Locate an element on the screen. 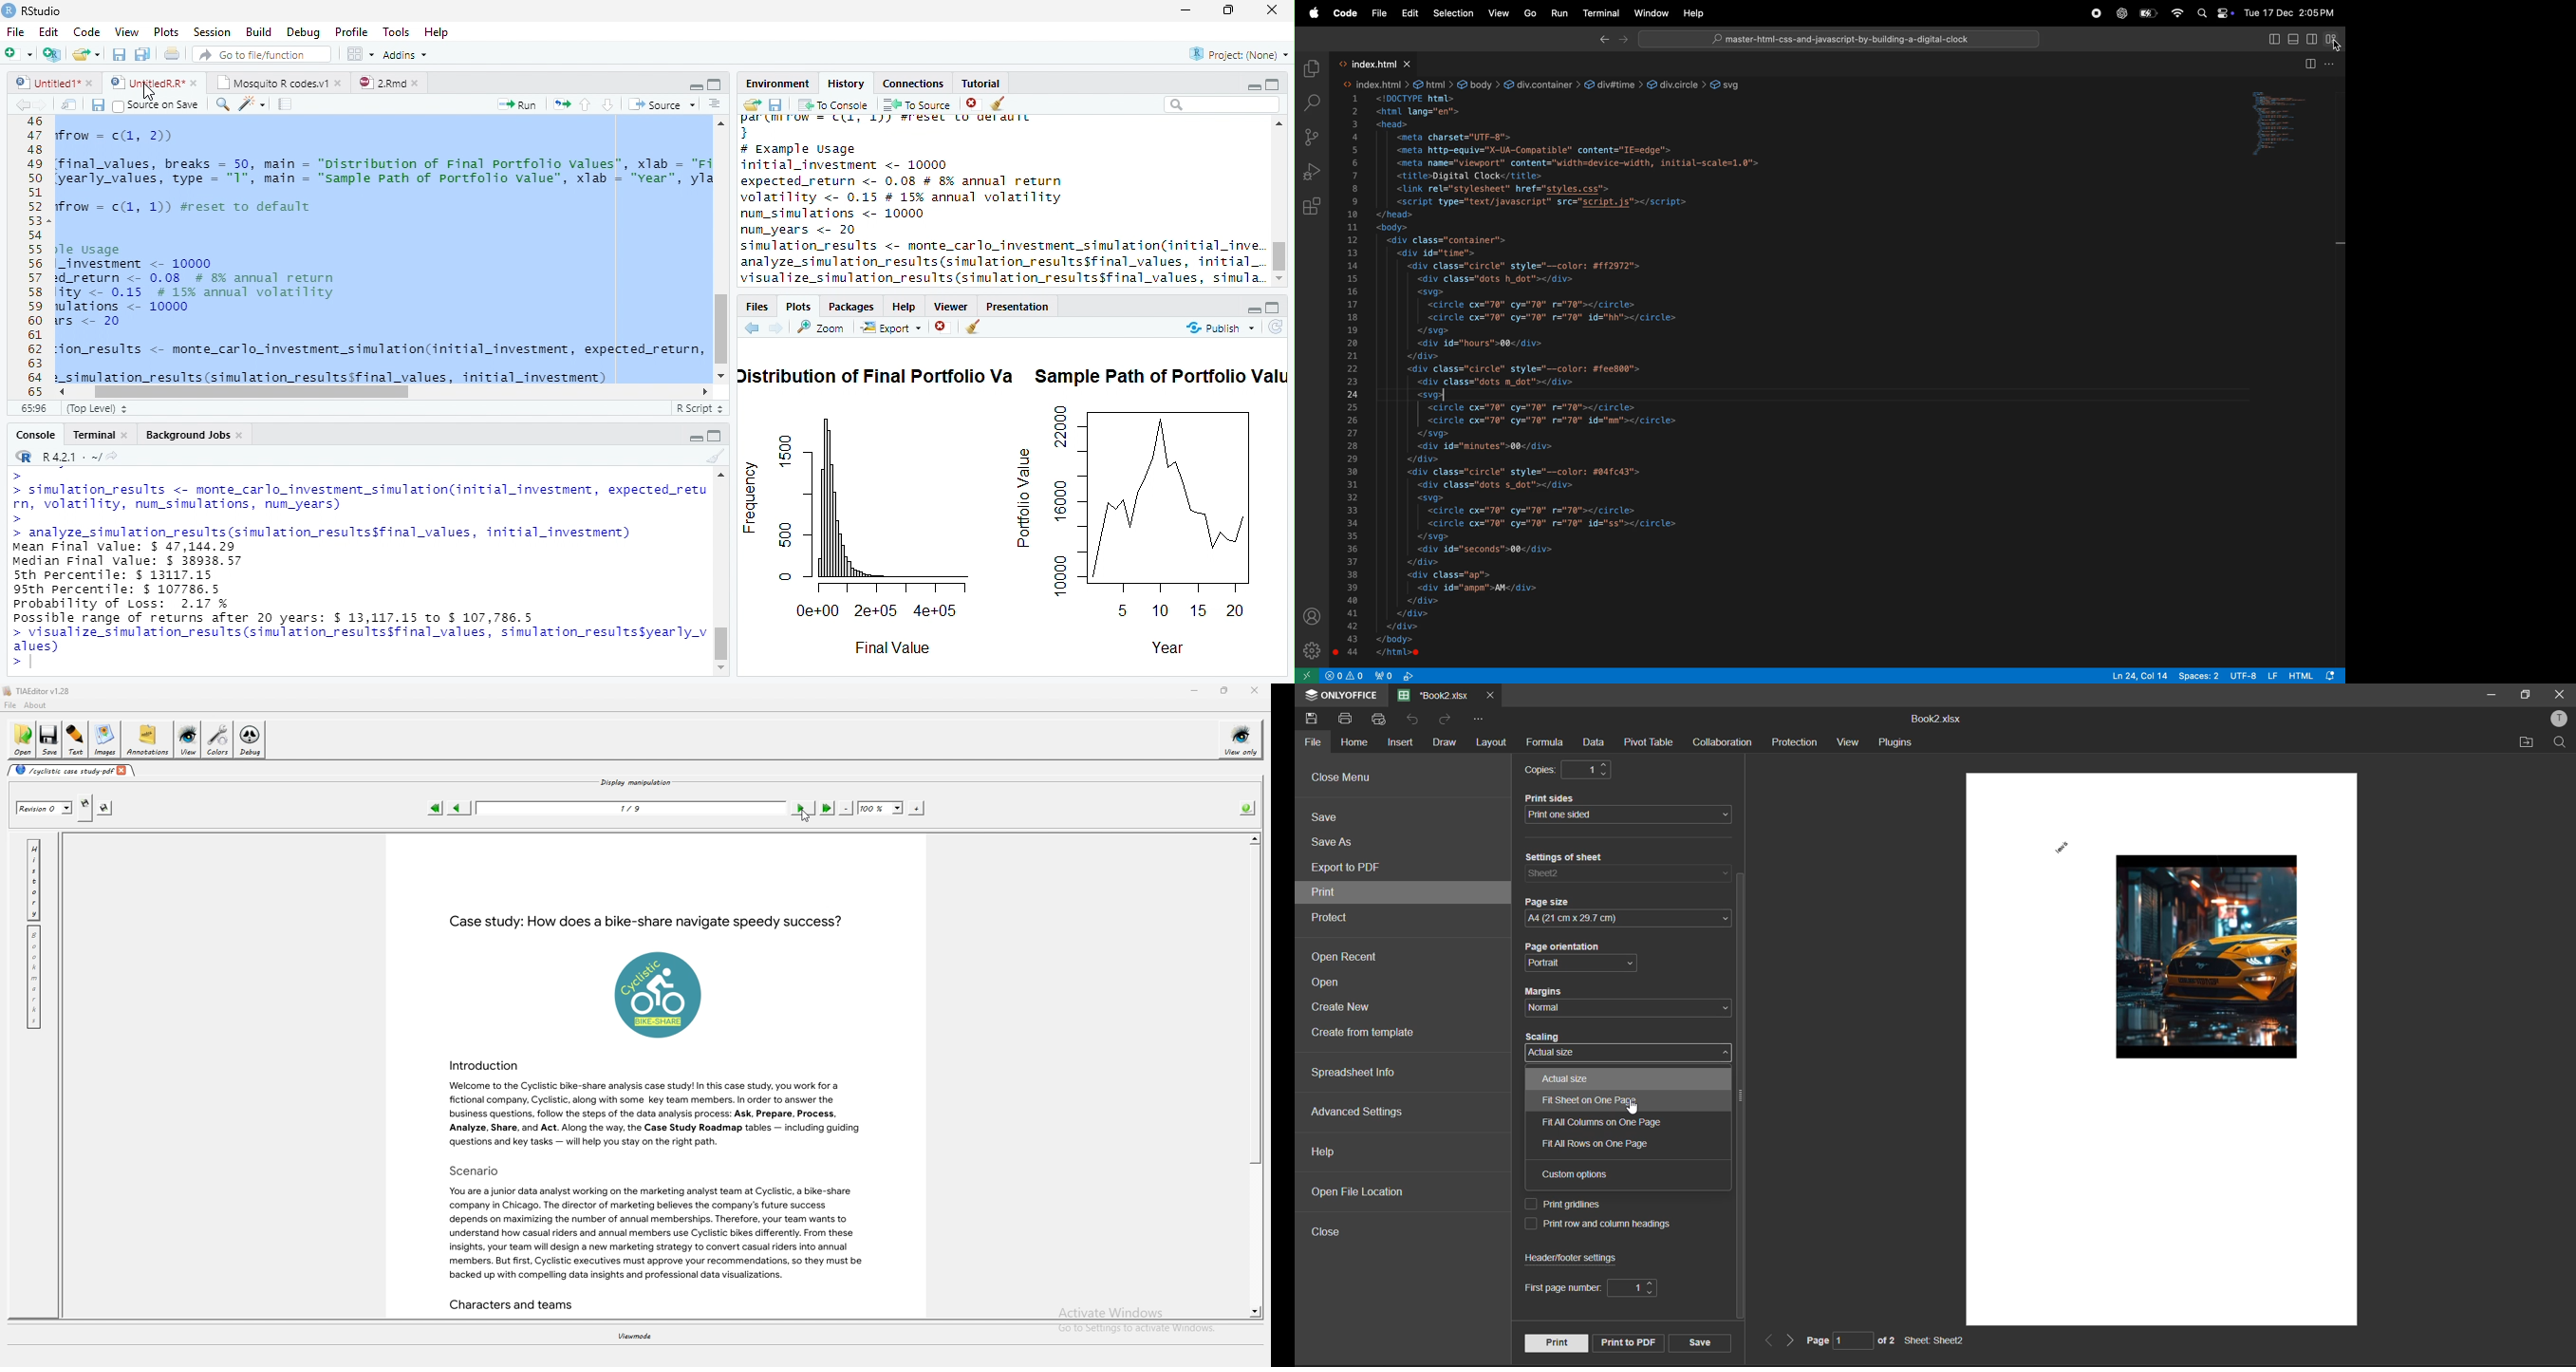 This screenshot has width=2576, height=1372. Frequency Chart is located at coordinates (858, 518).